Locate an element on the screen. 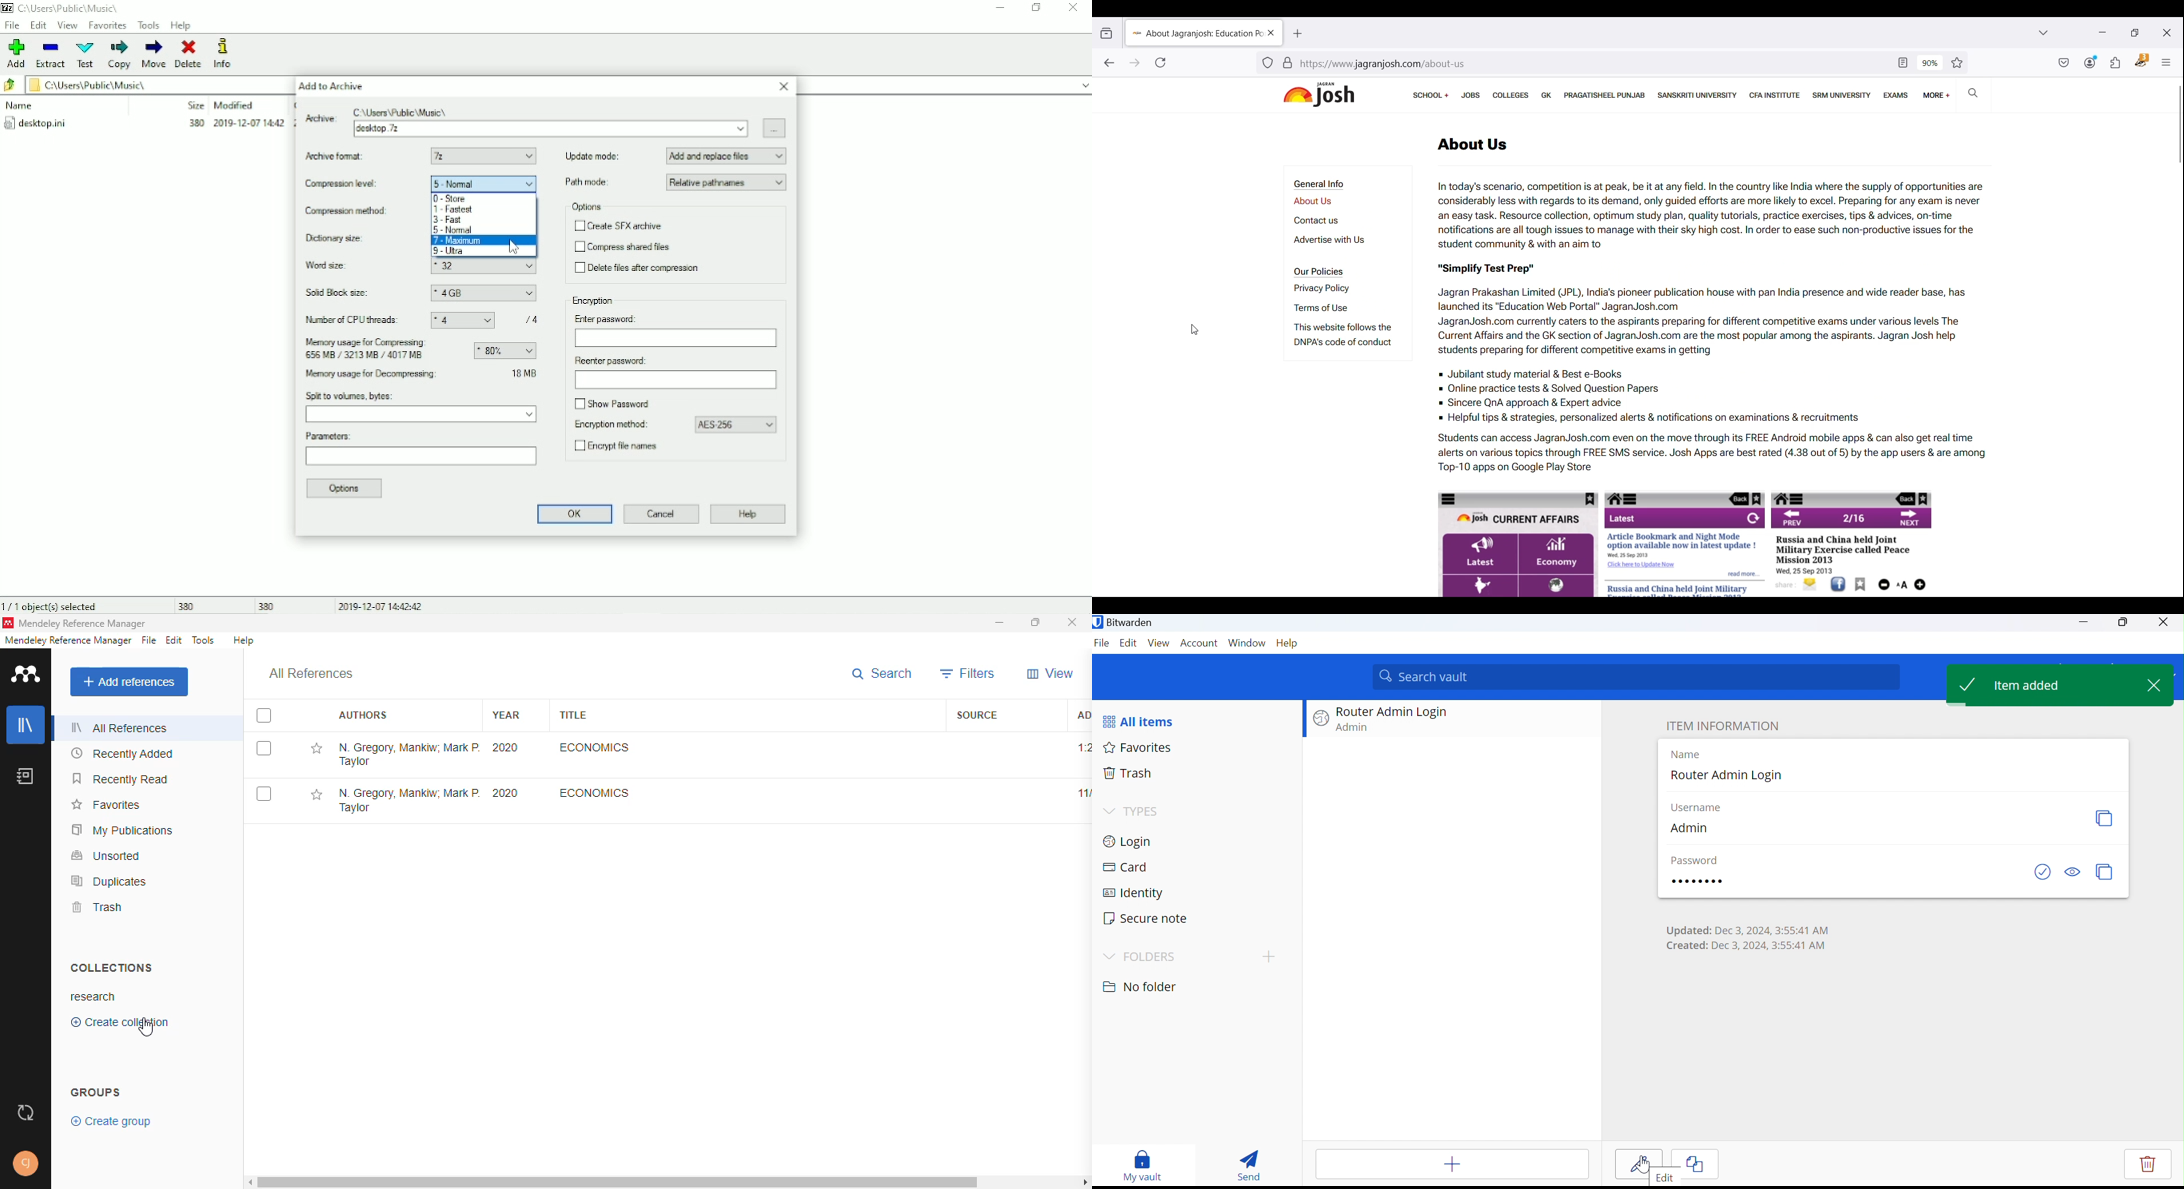 Image resolution: width=2184 pixels, height=1204 pixels. Vertical slide bar is located at coordinates (2181, 125).